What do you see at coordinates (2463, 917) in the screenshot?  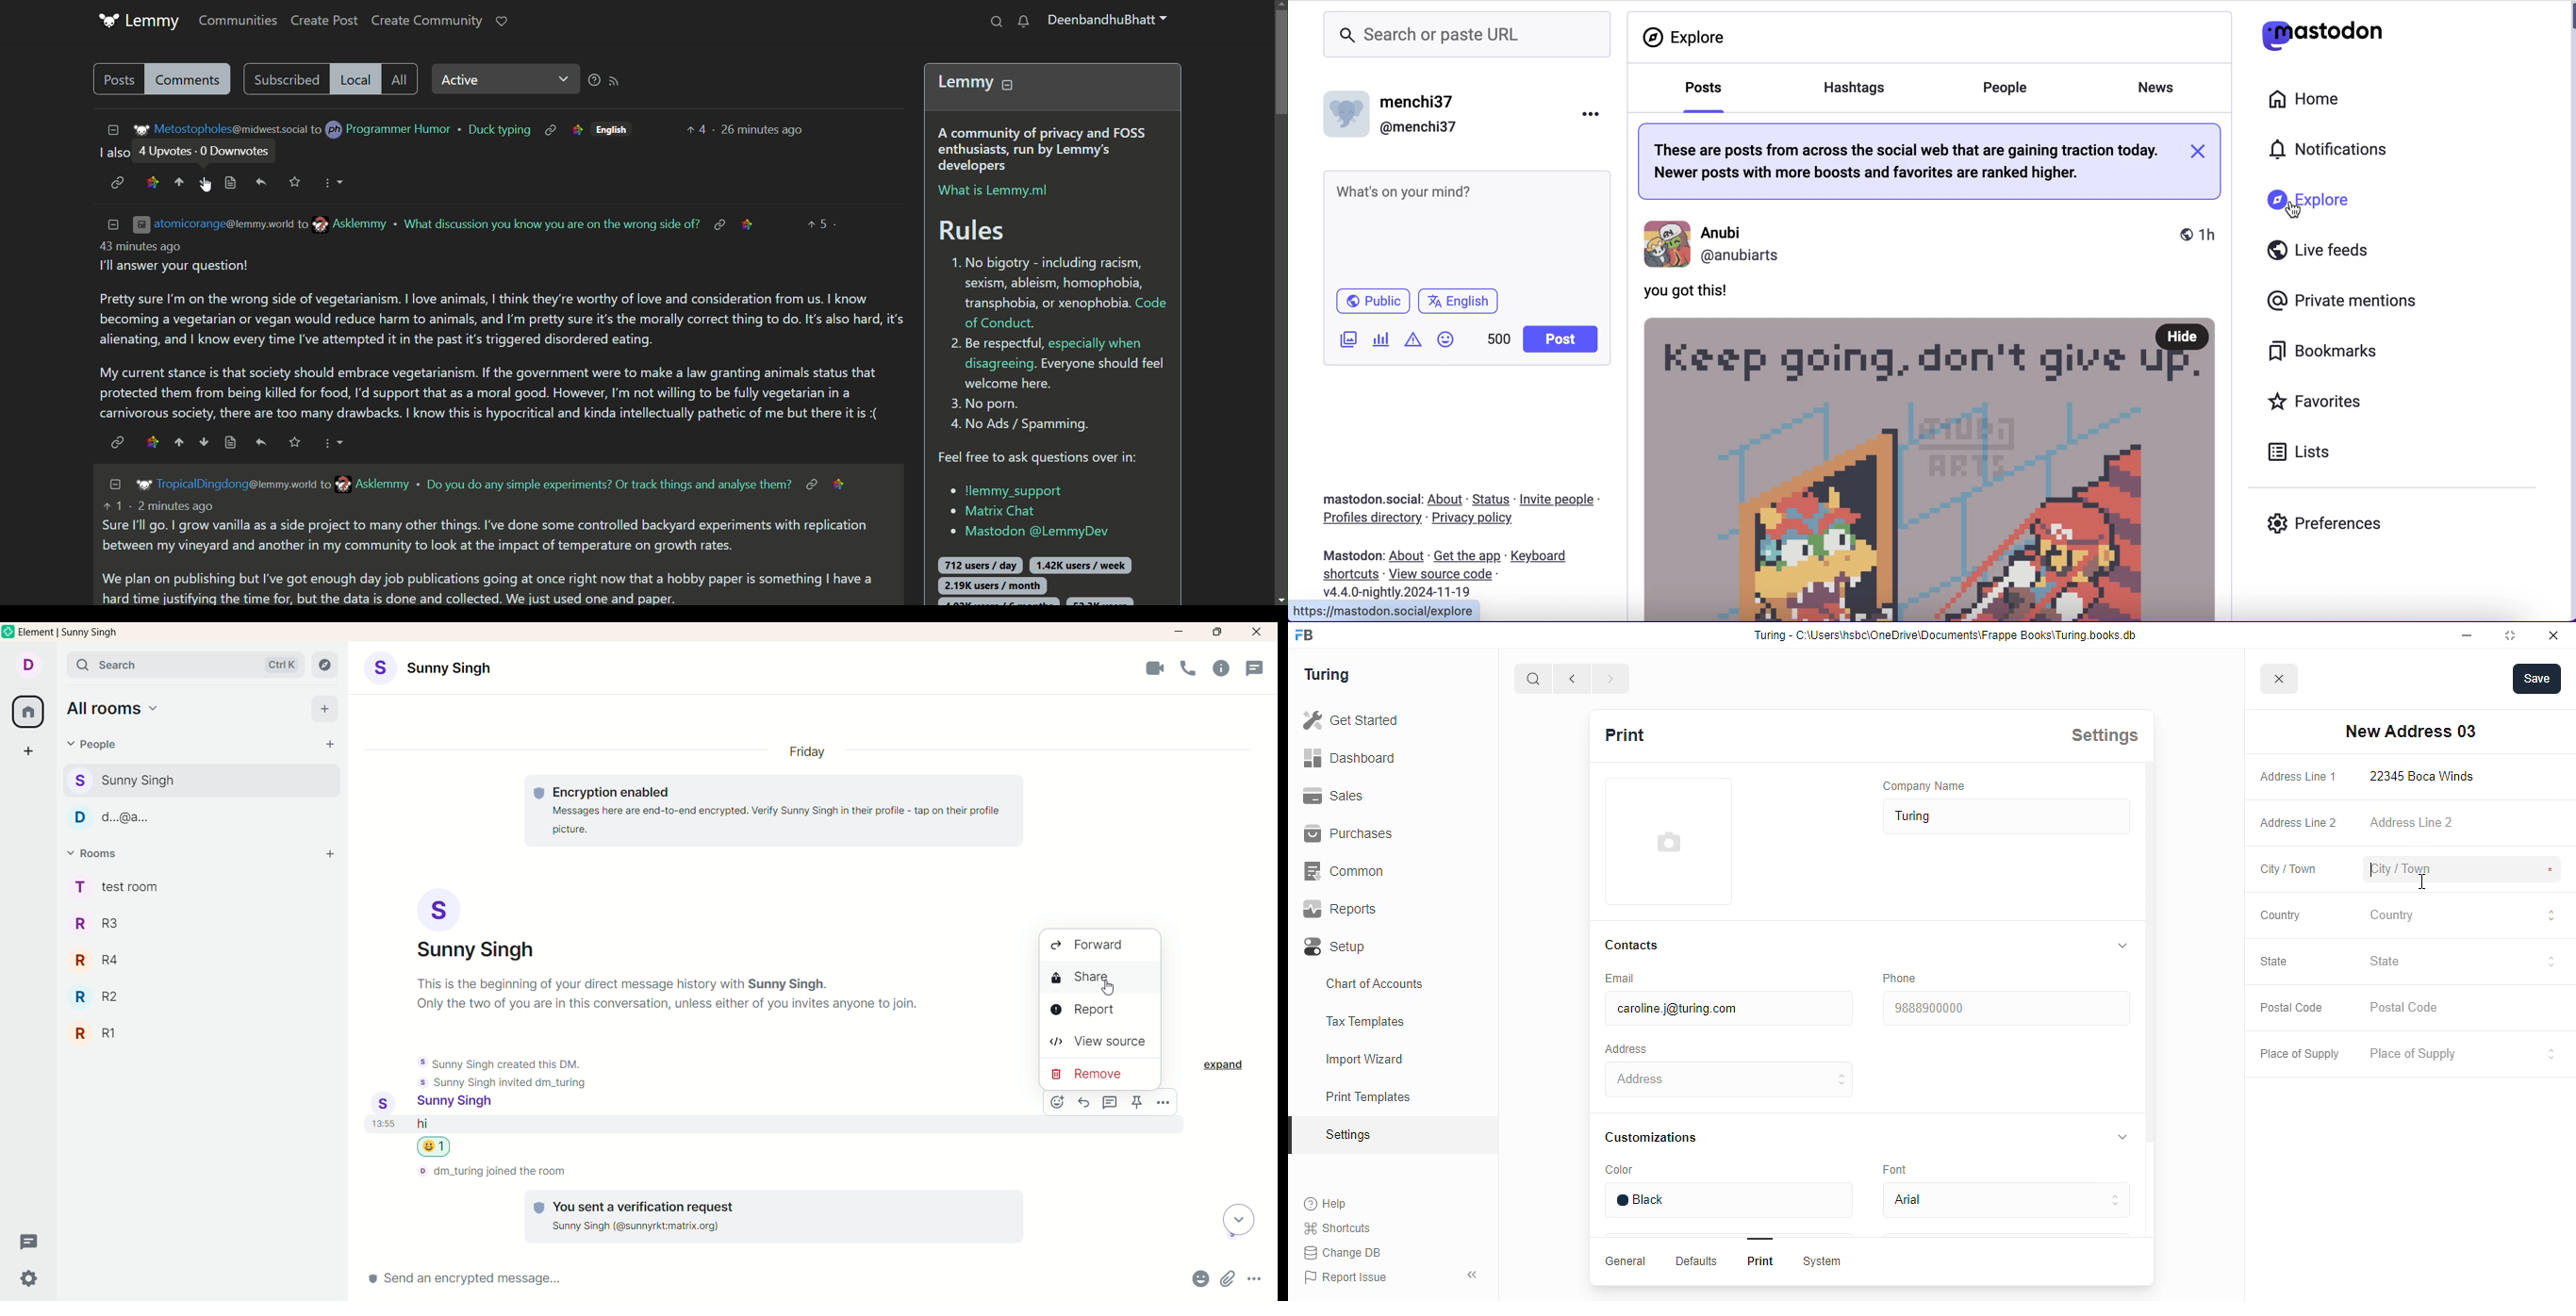 I see `country` at bounding box center [2463, 917].